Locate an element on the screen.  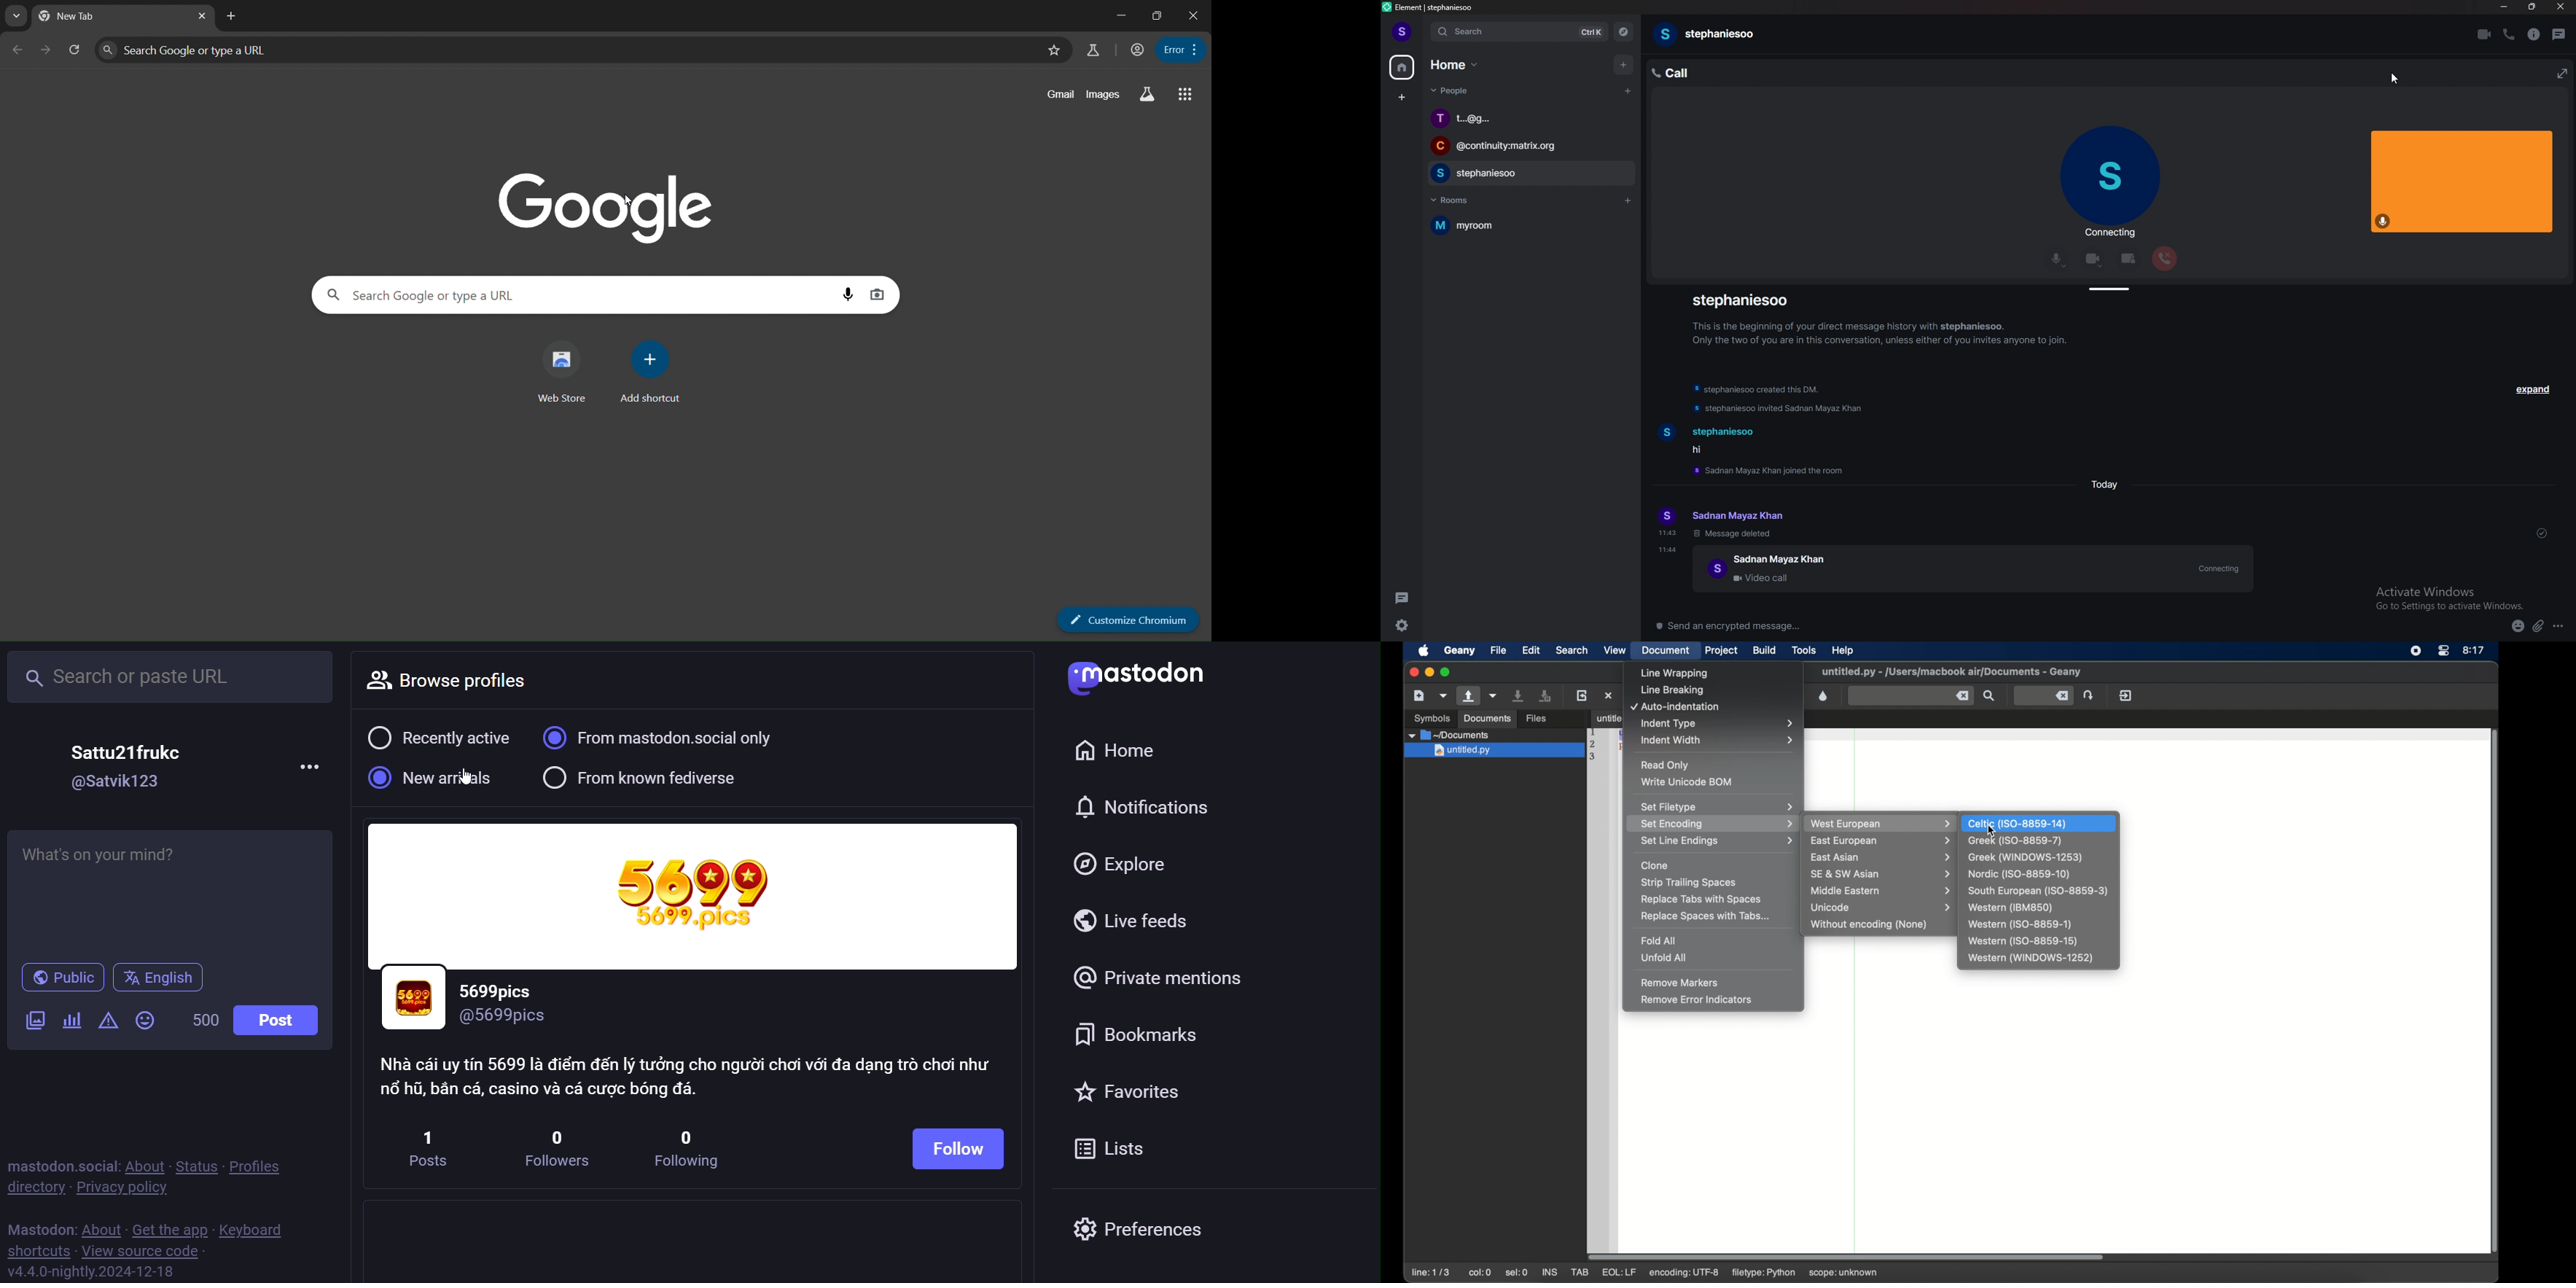
user photo is located at coordinates (2110, 177).